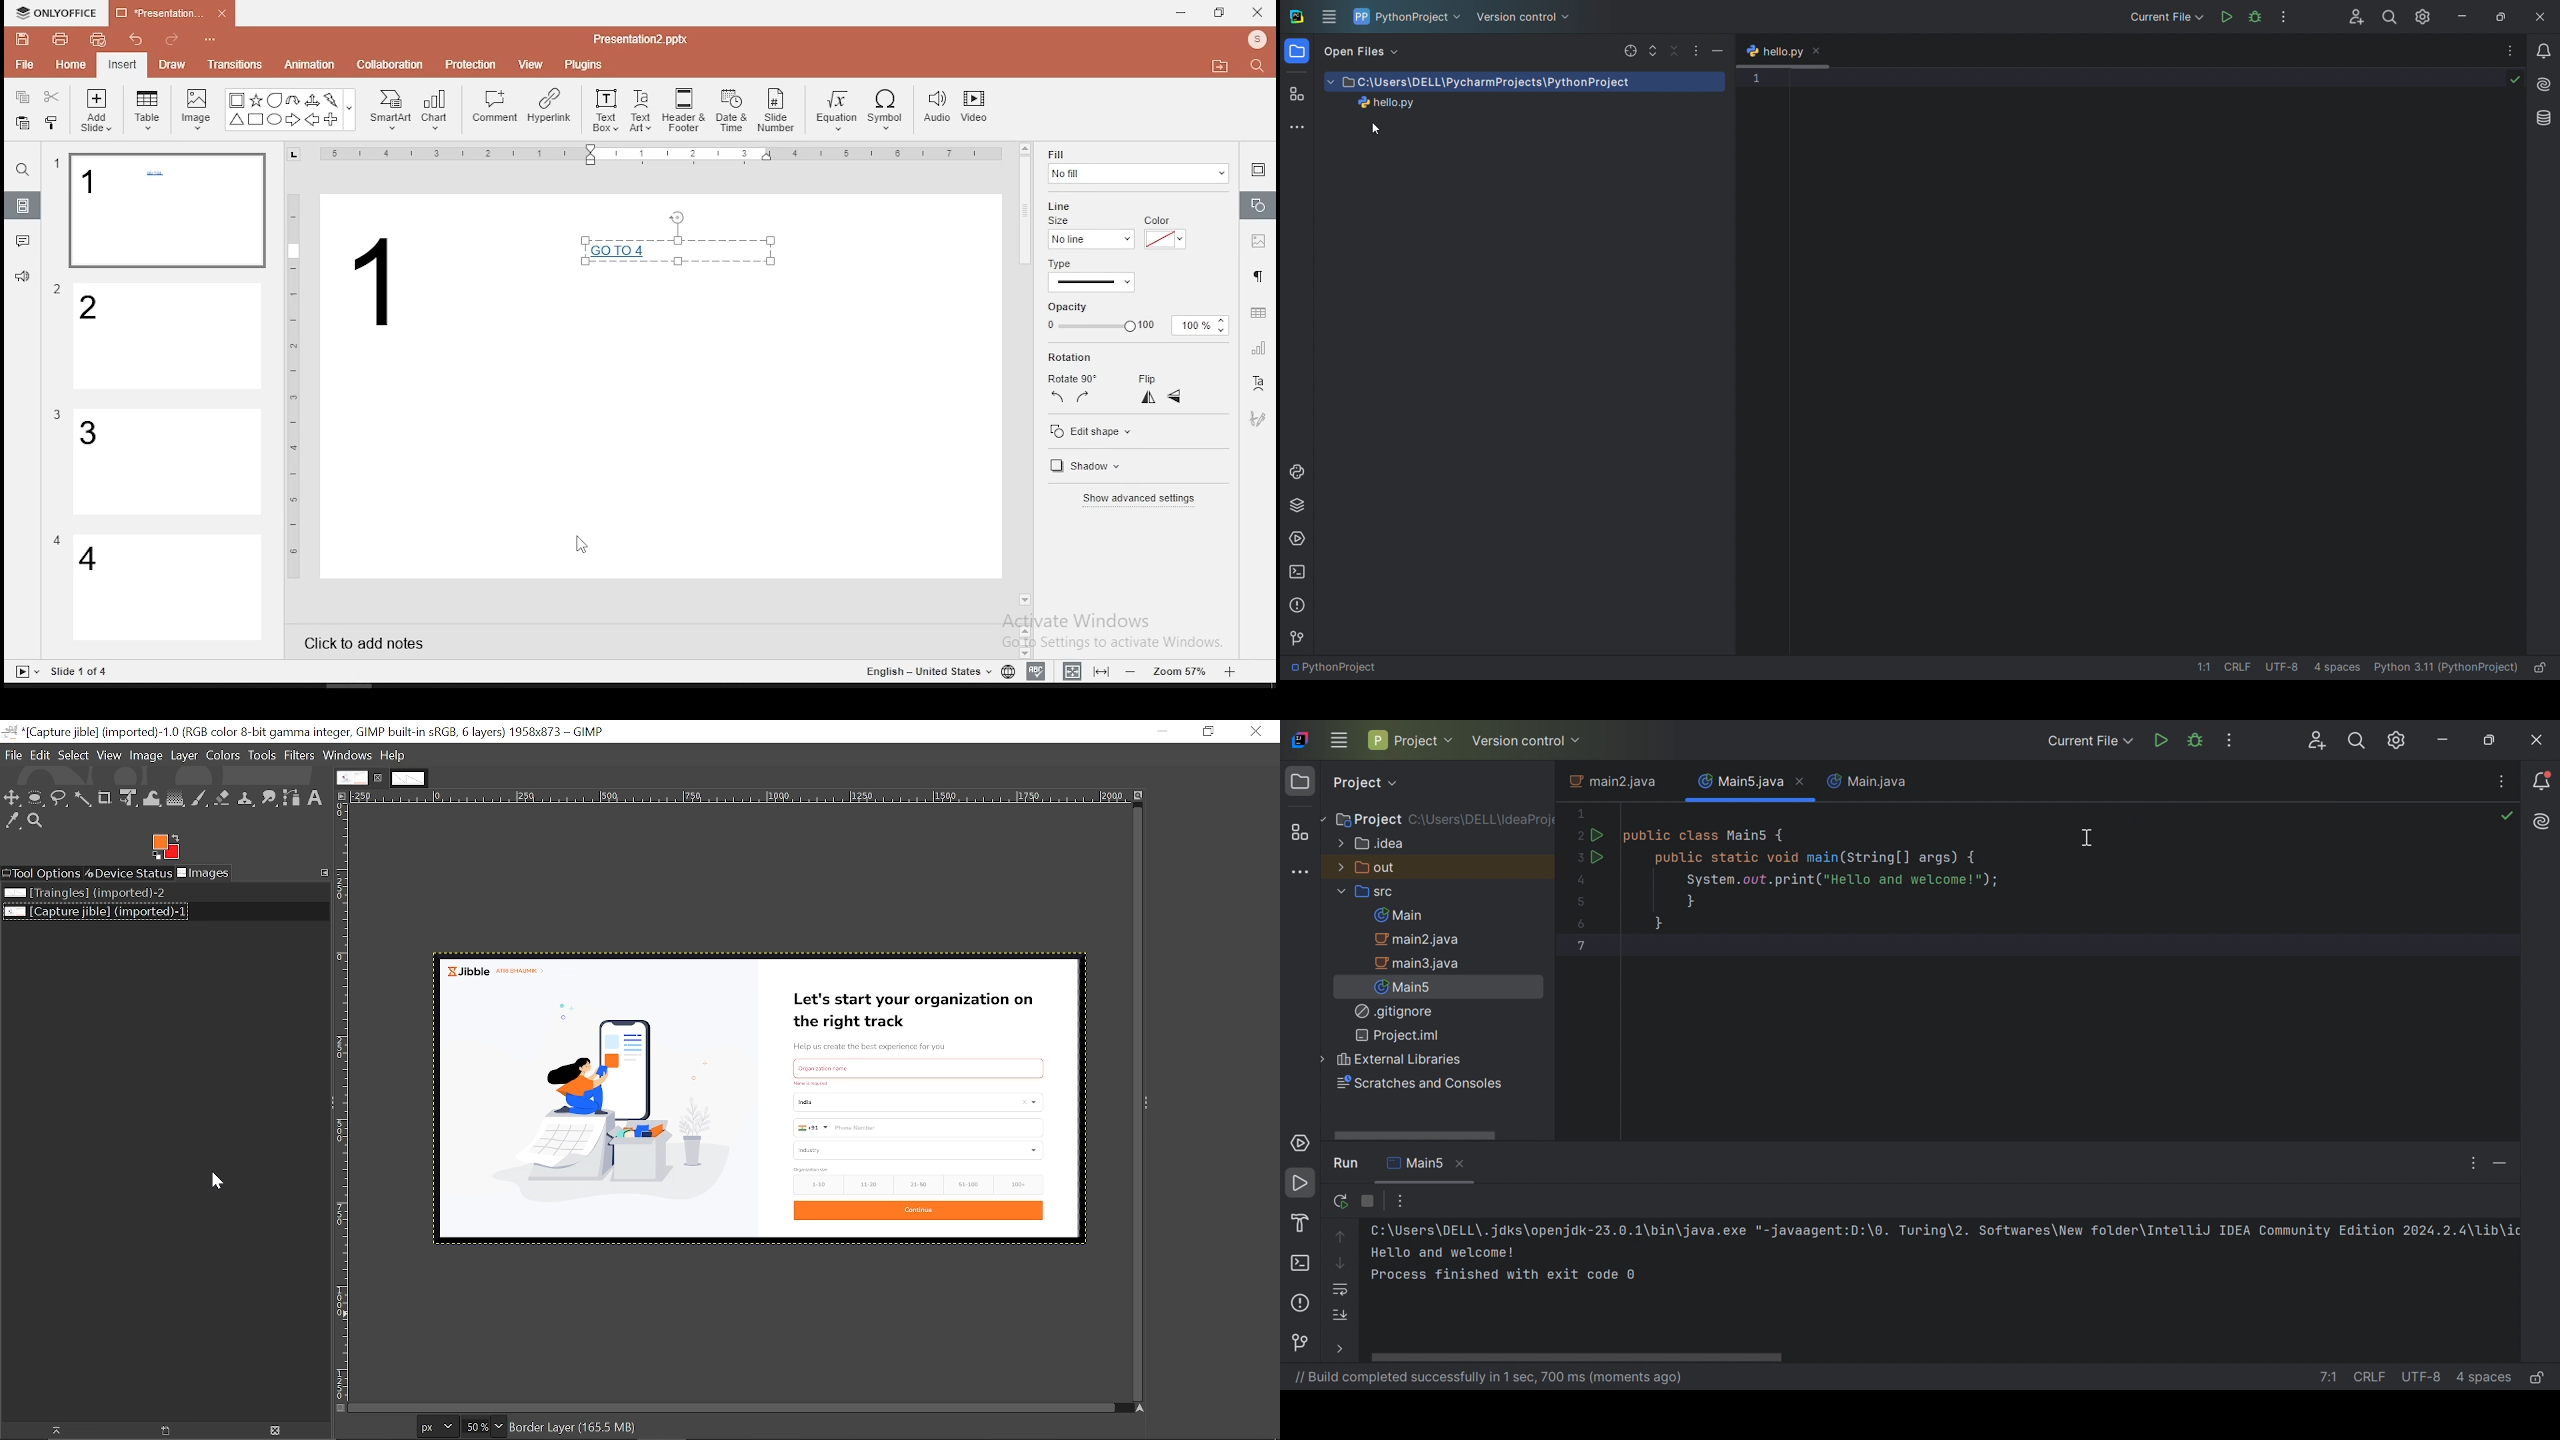 The width and height of the screenshot is (2576, 1456). I want to click on text art, so click(641, 109).